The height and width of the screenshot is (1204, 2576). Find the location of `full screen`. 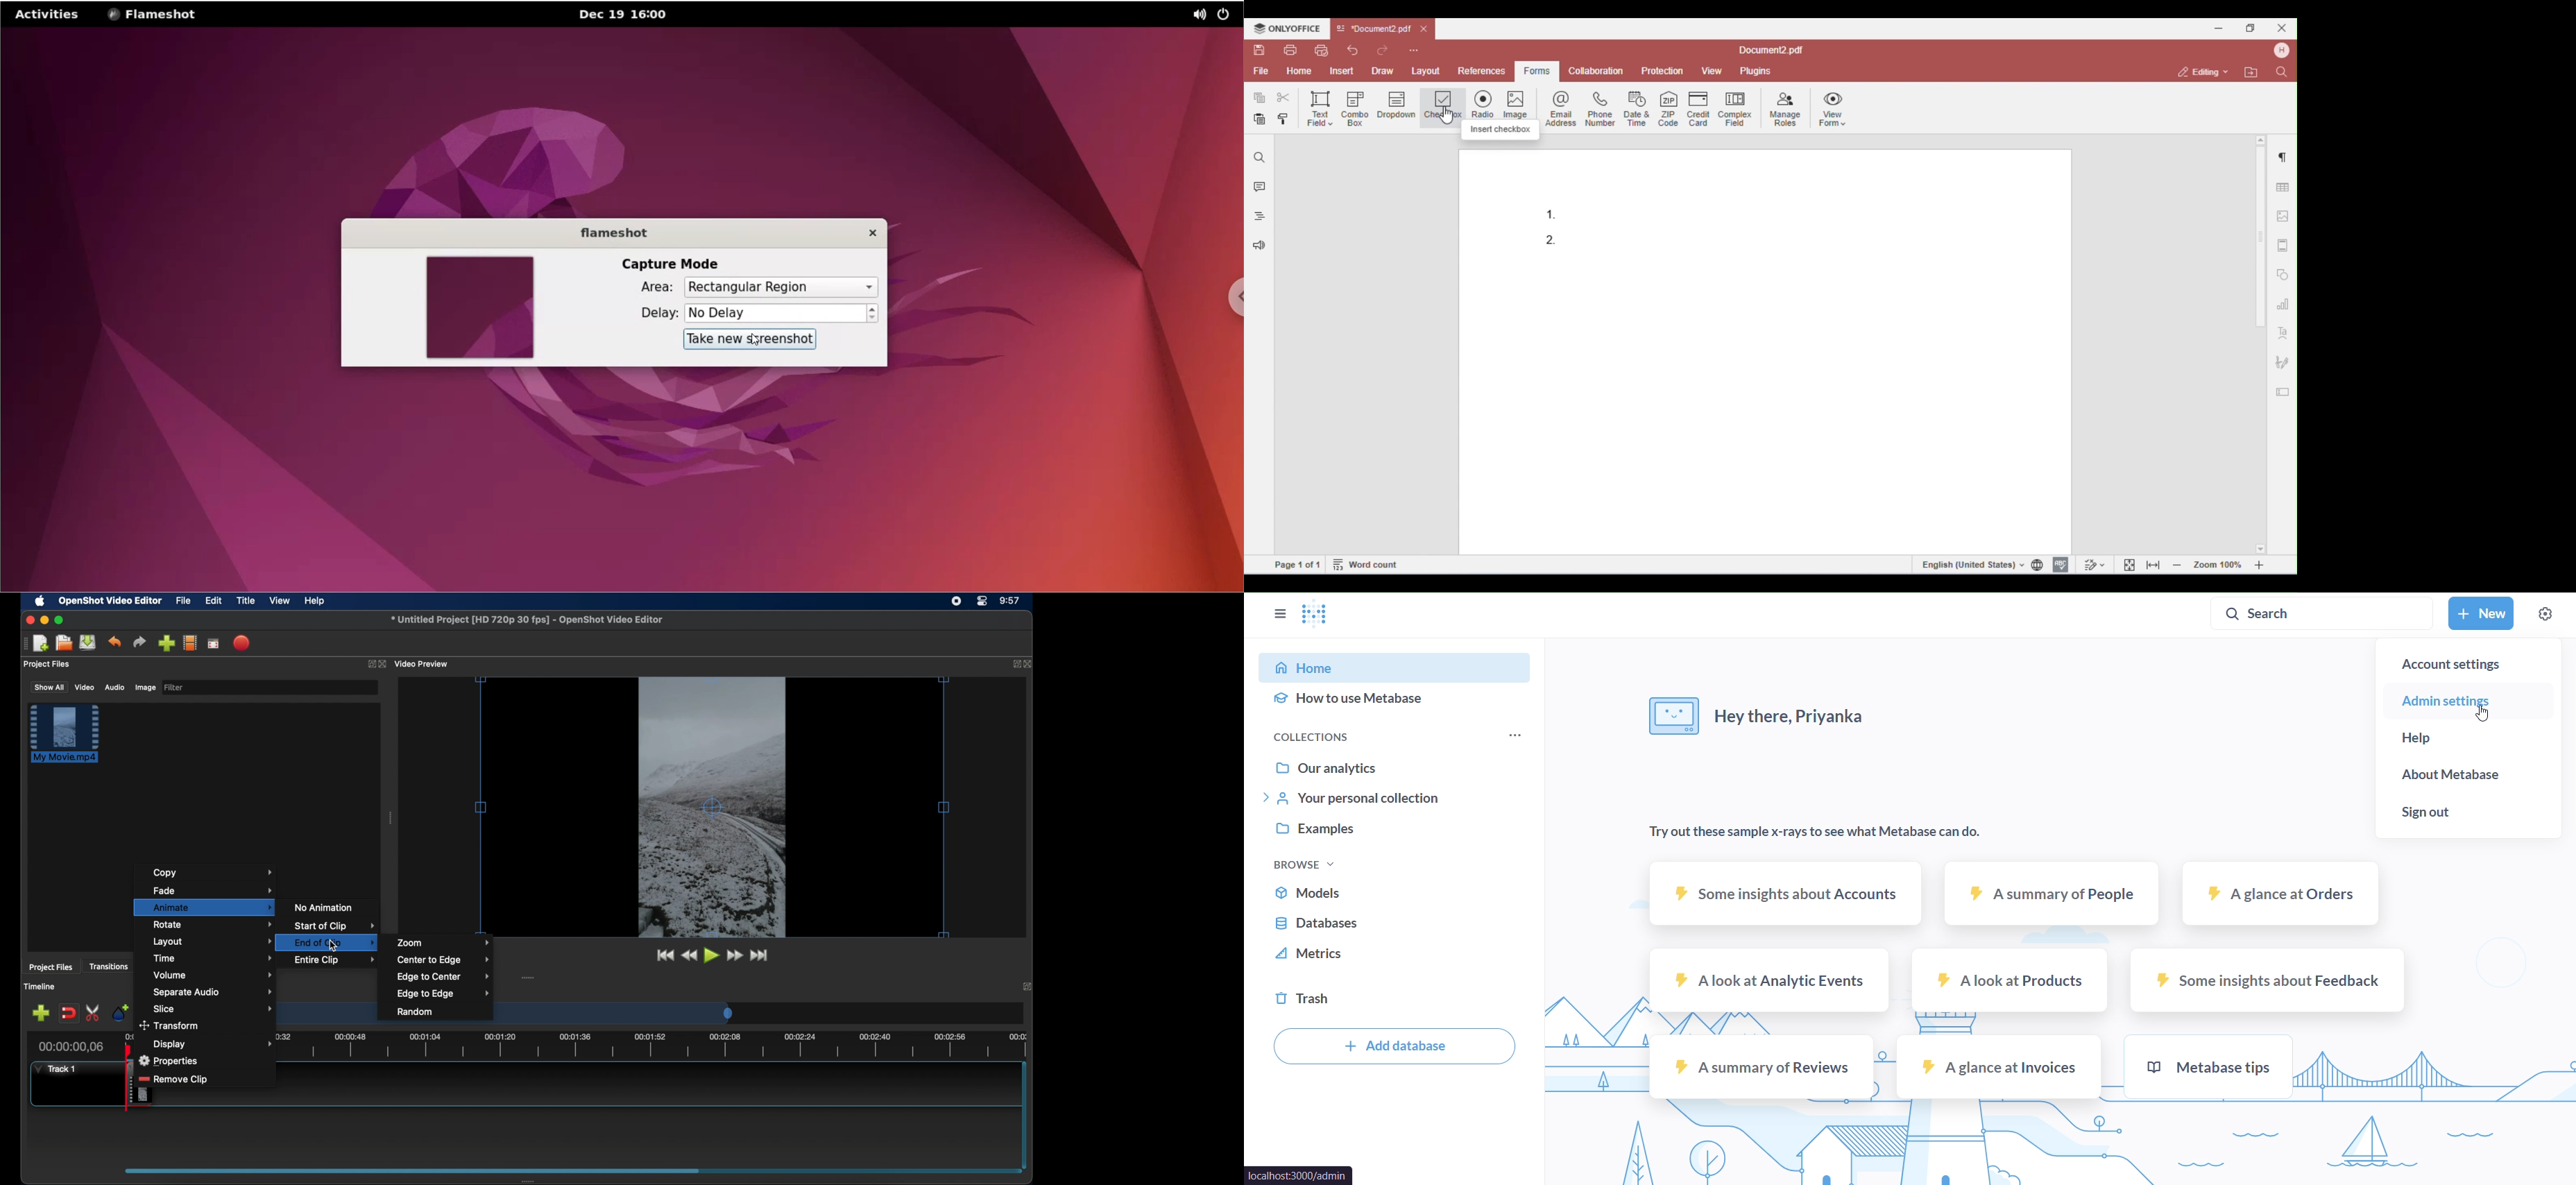

full screen is located at coordinates (214, 643).